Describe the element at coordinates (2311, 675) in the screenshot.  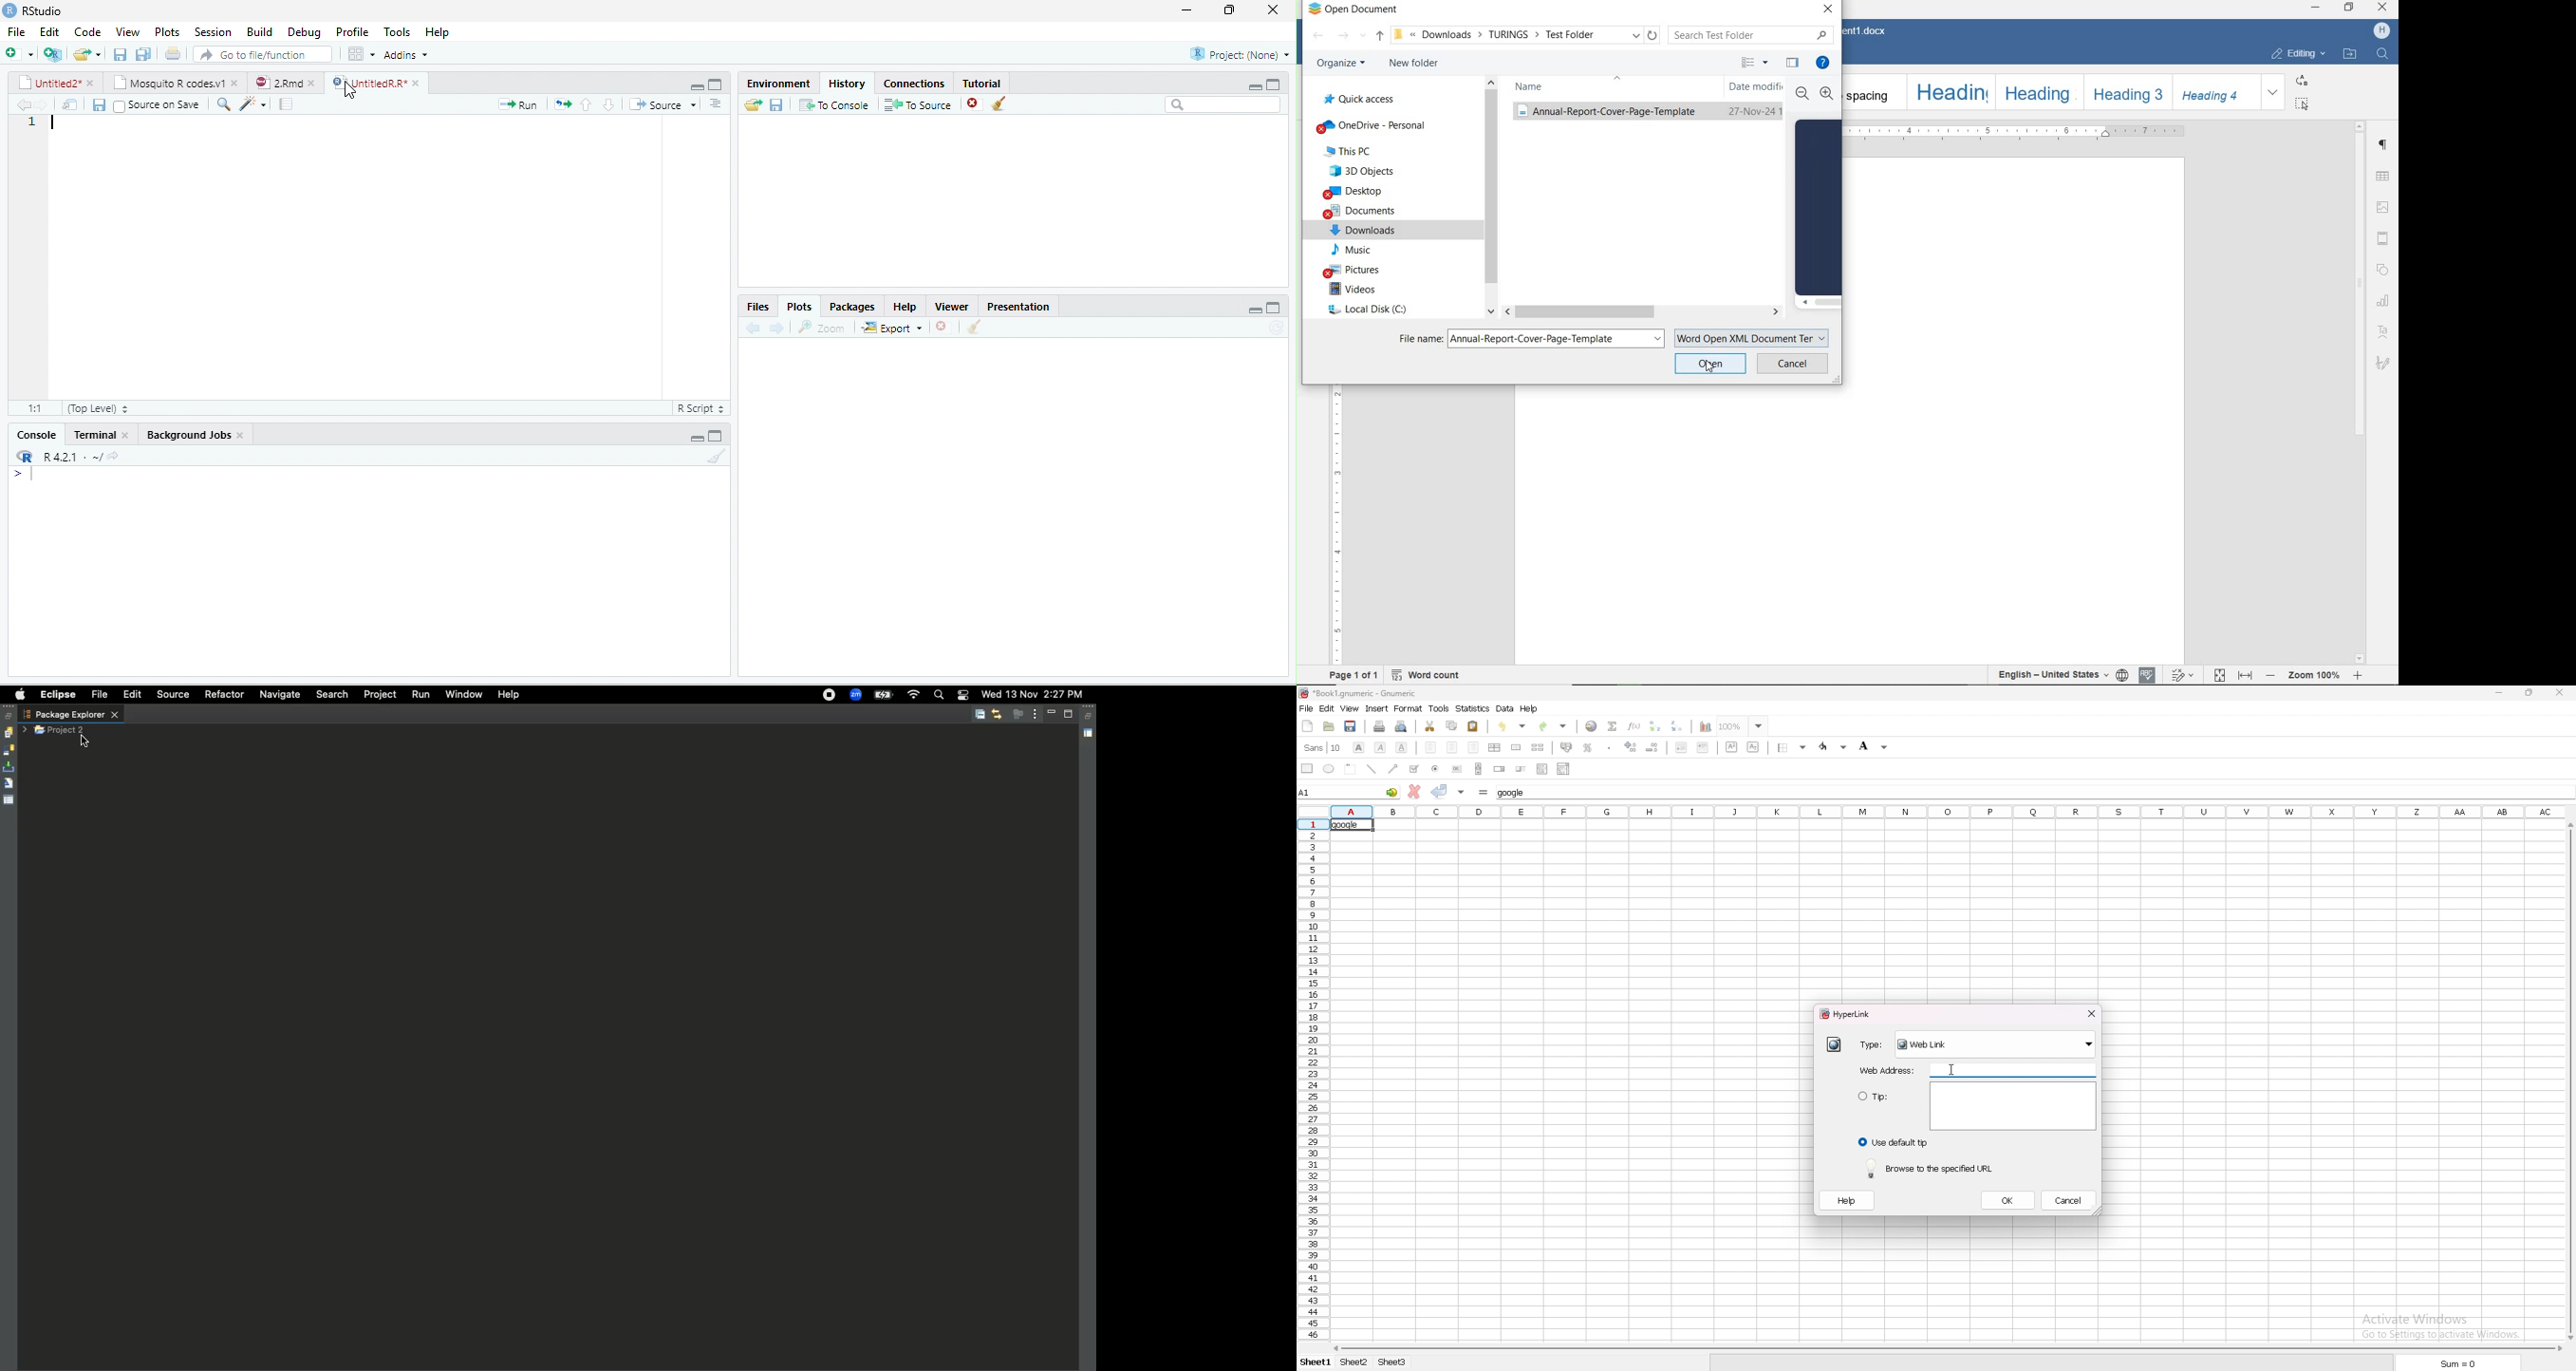
I see `Zoom 100%` at that location.